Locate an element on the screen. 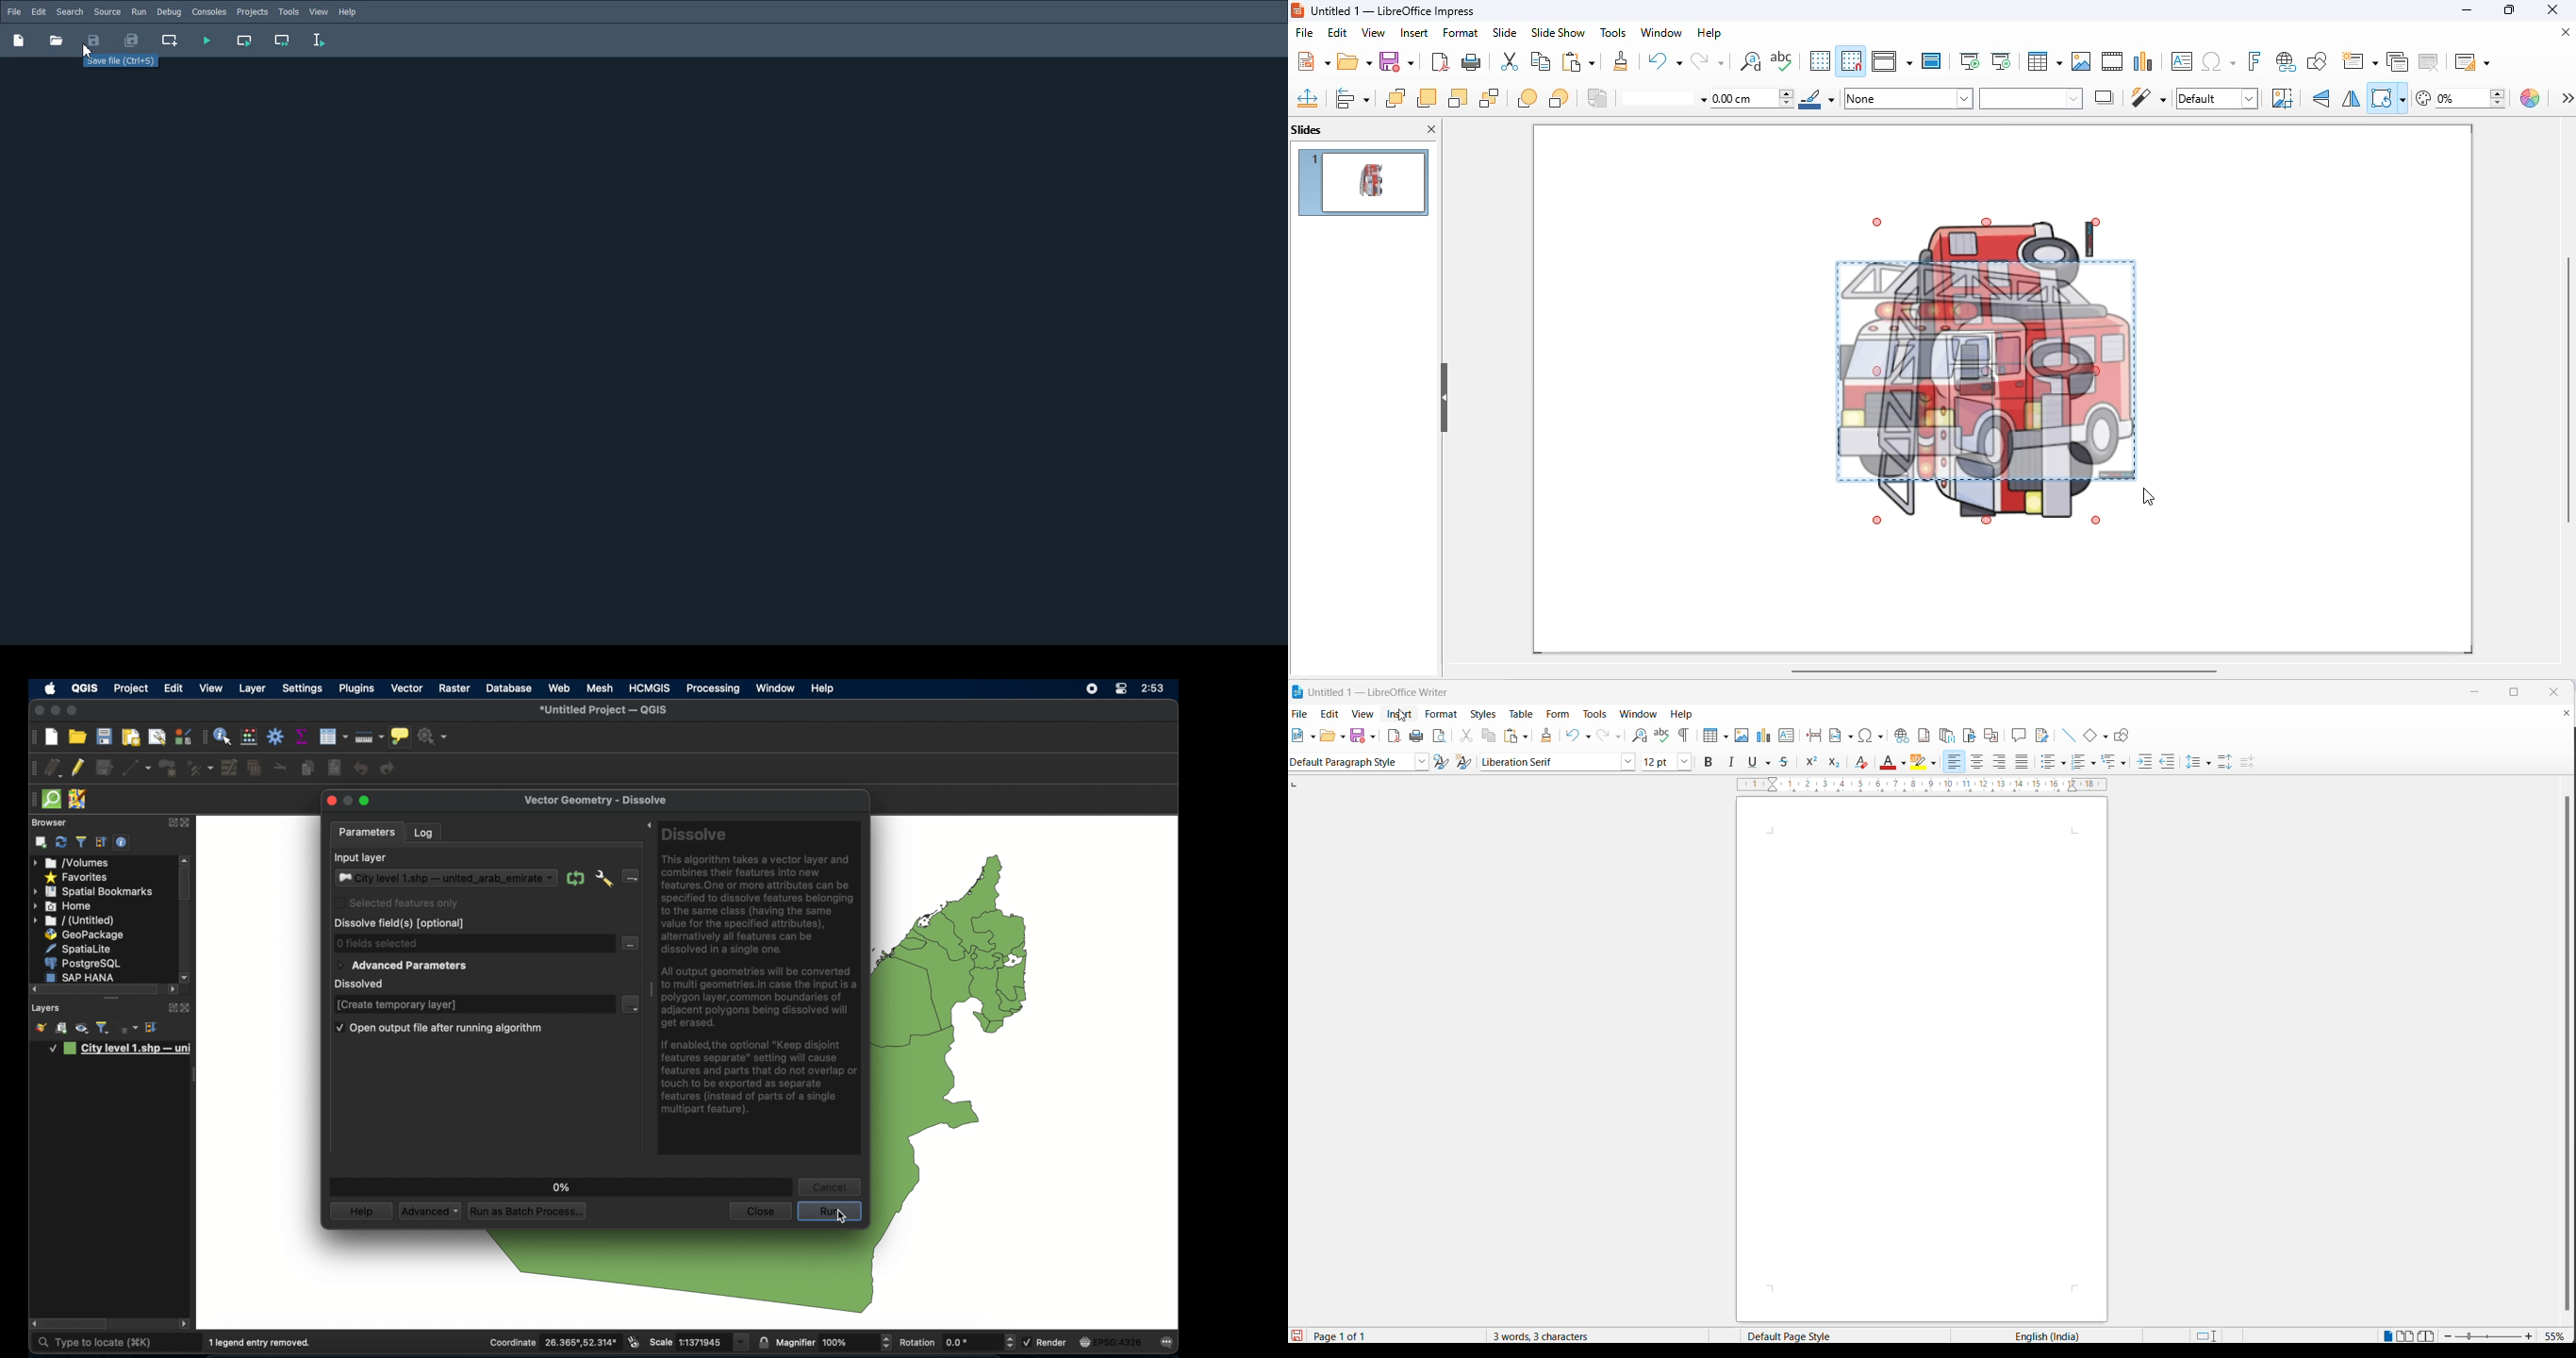 Image resolution: width=2576 pixels, height=1372 pixels. Debug is located at coordinates (168, 11).